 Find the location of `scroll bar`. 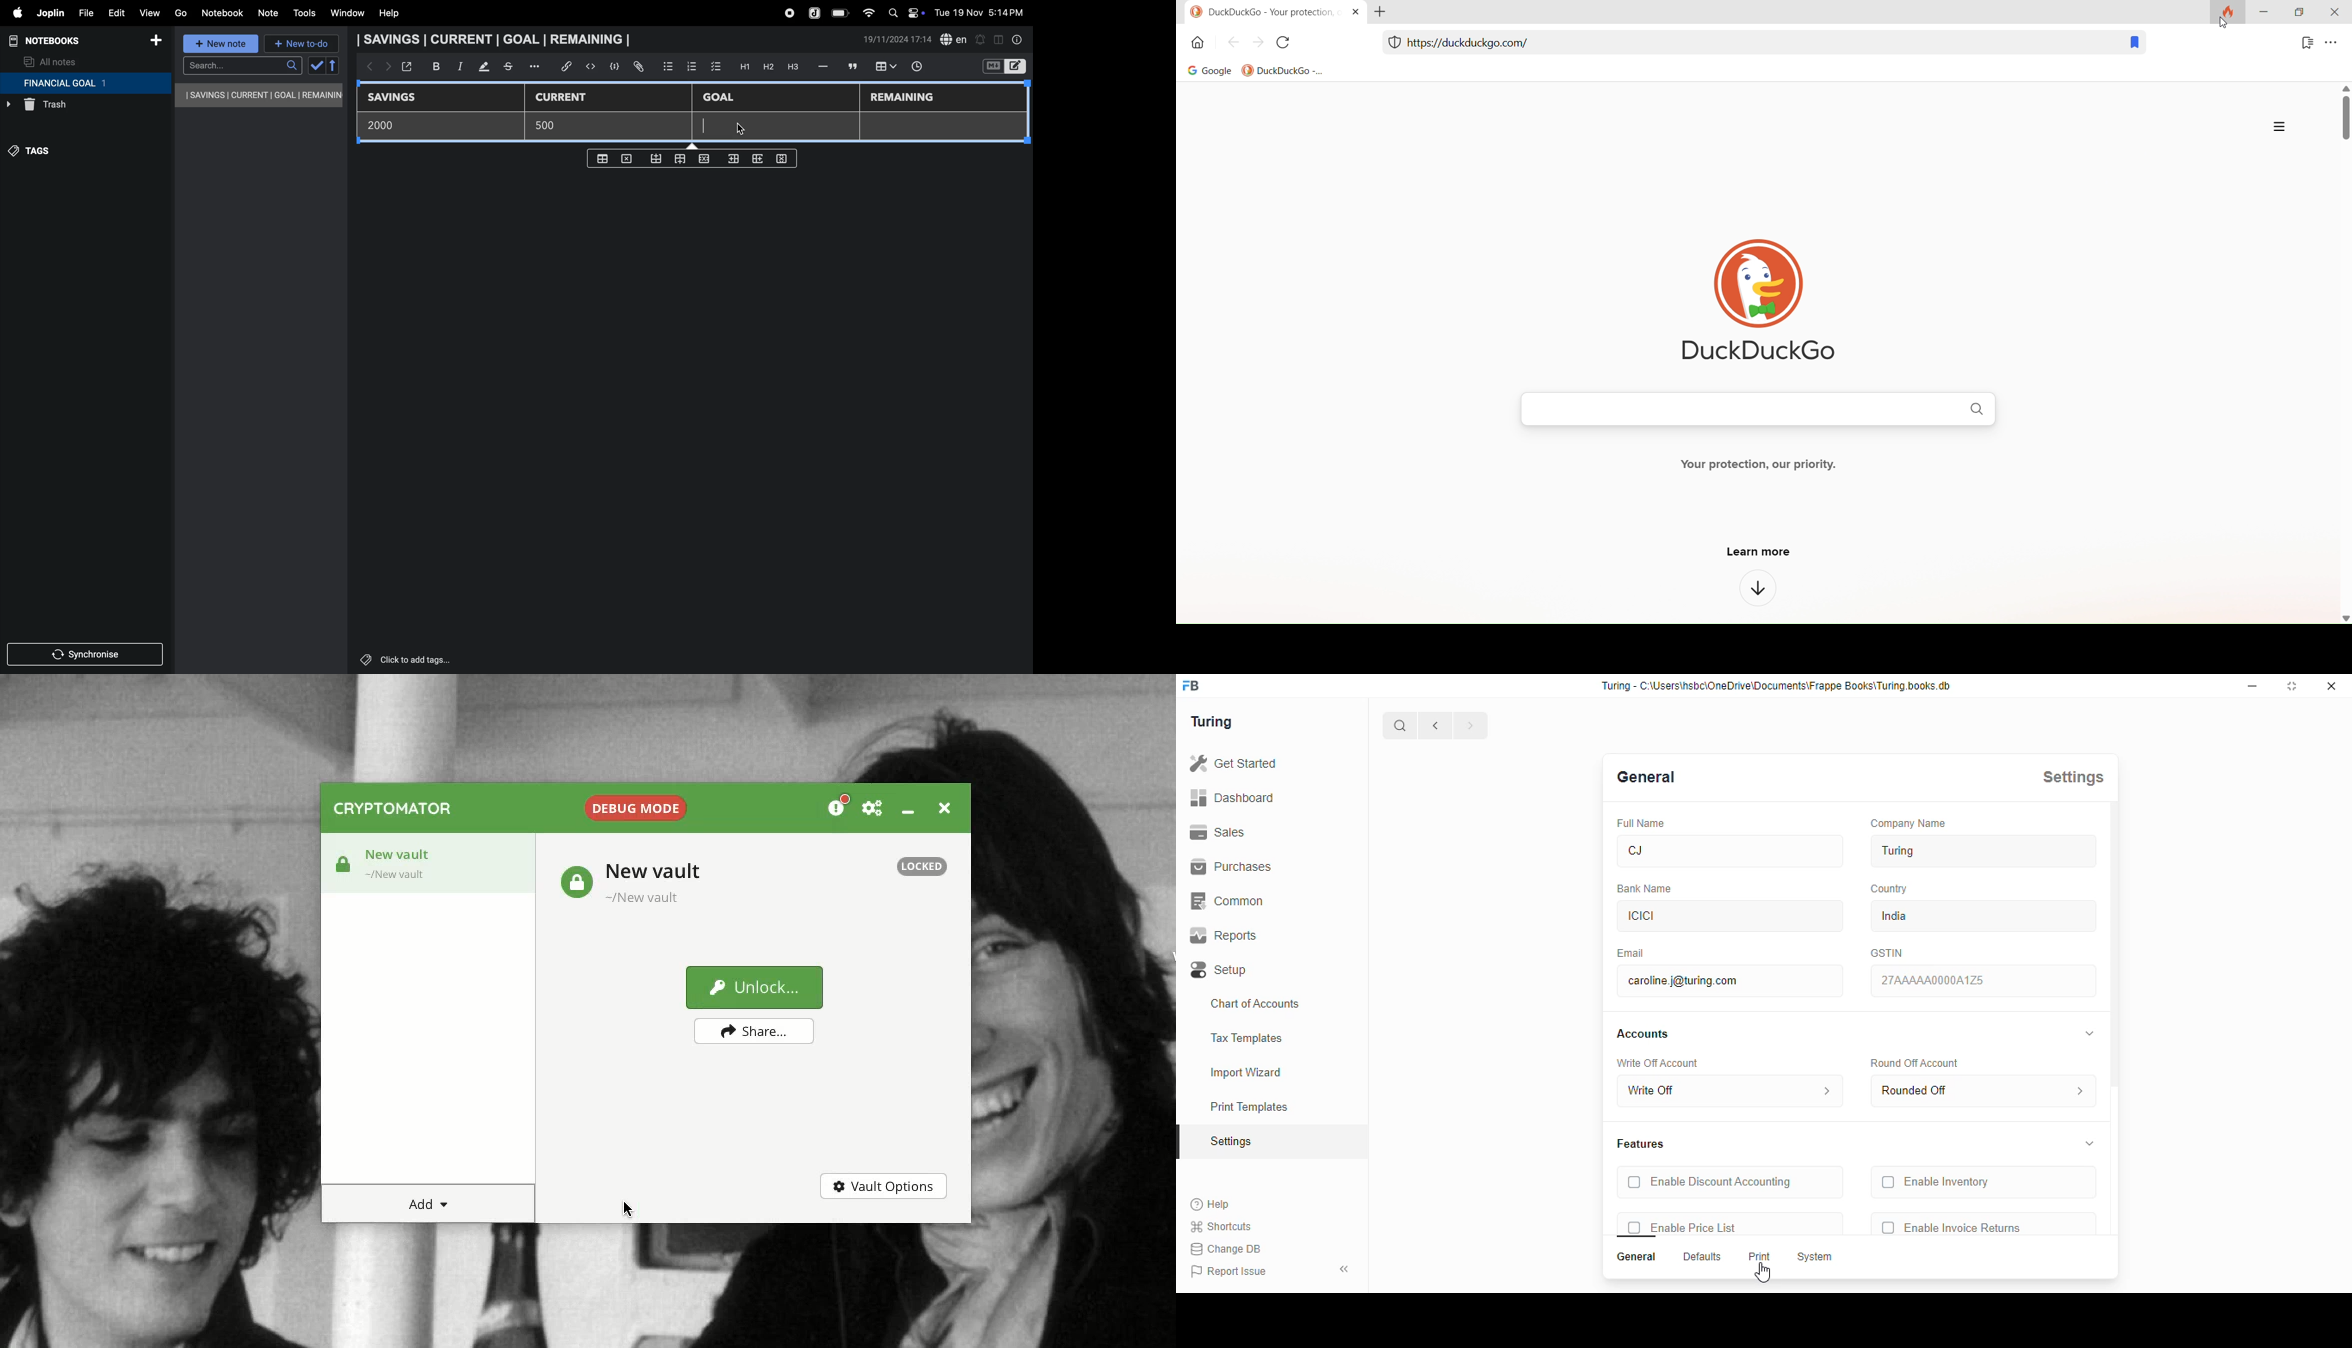

scroll bar is located at coordinates (2115, 1041).